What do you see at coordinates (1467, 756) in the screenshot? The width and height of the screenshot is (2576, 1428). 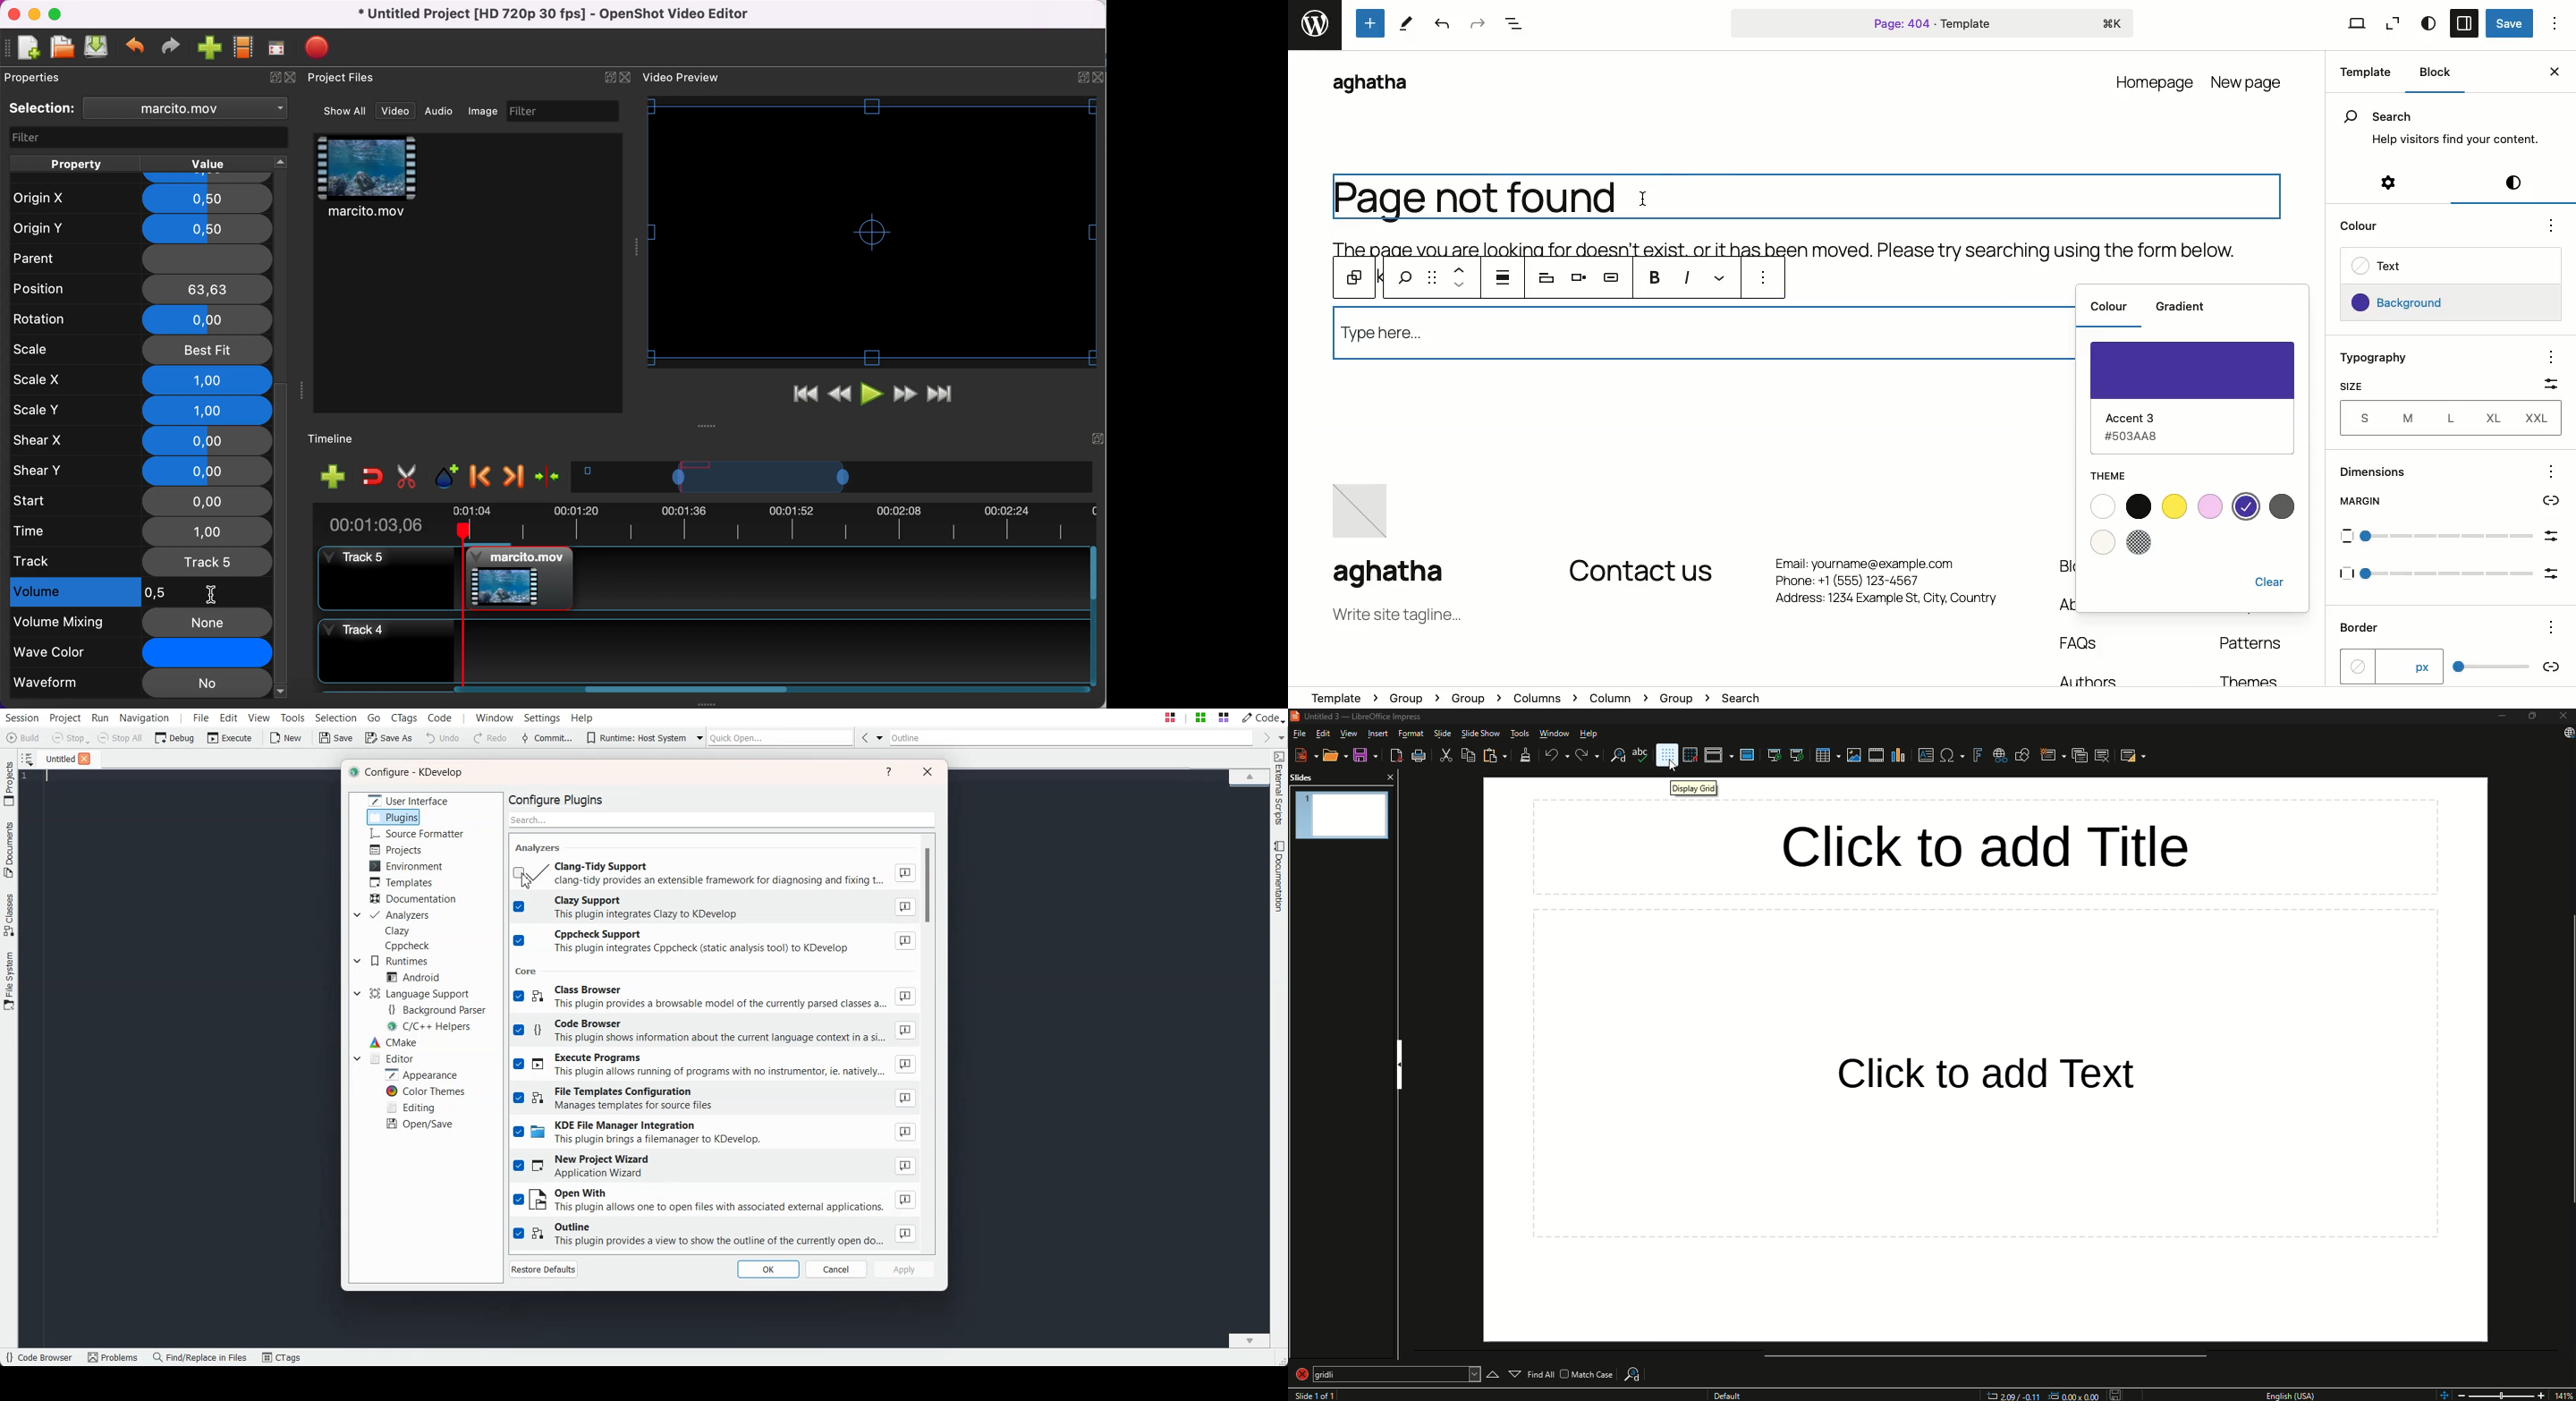 I see `Copy` at bounding box center [1467, 756].